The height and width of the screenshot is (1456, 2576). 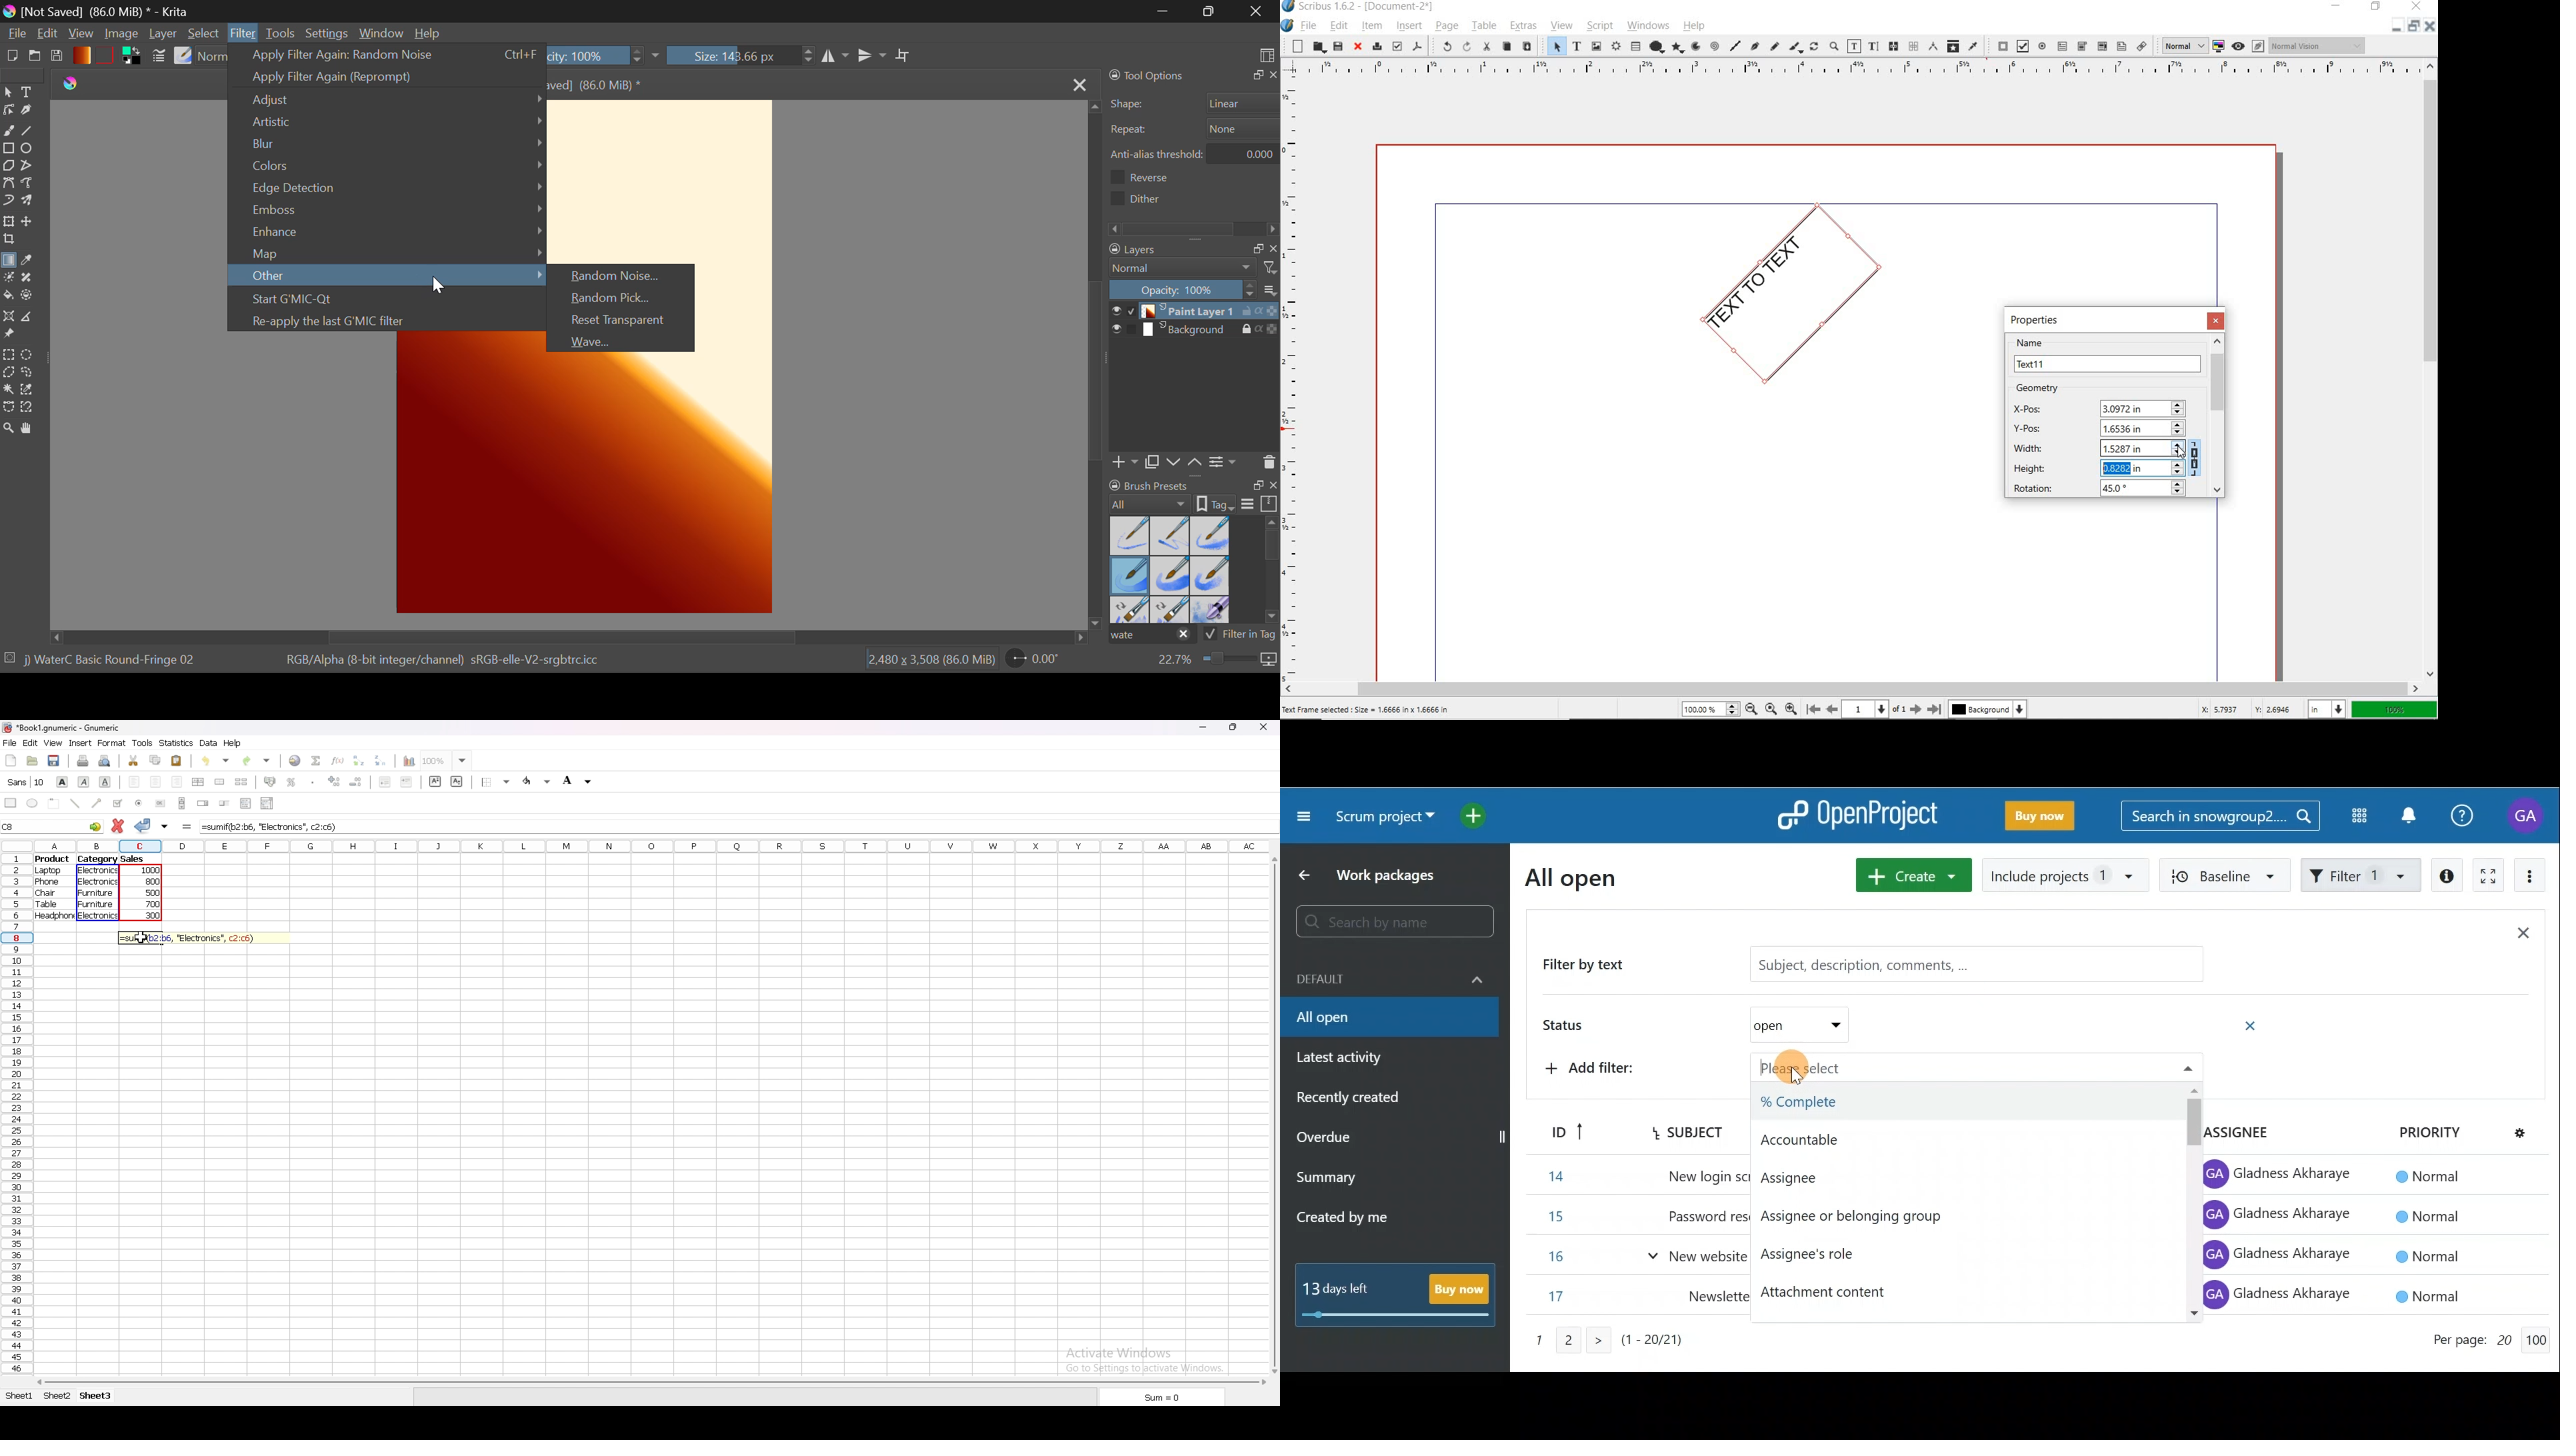 What do you see at coordinates (1132, 311) in the screenshot?
I see `disable paint layer` at bounding box center [1132, 311].